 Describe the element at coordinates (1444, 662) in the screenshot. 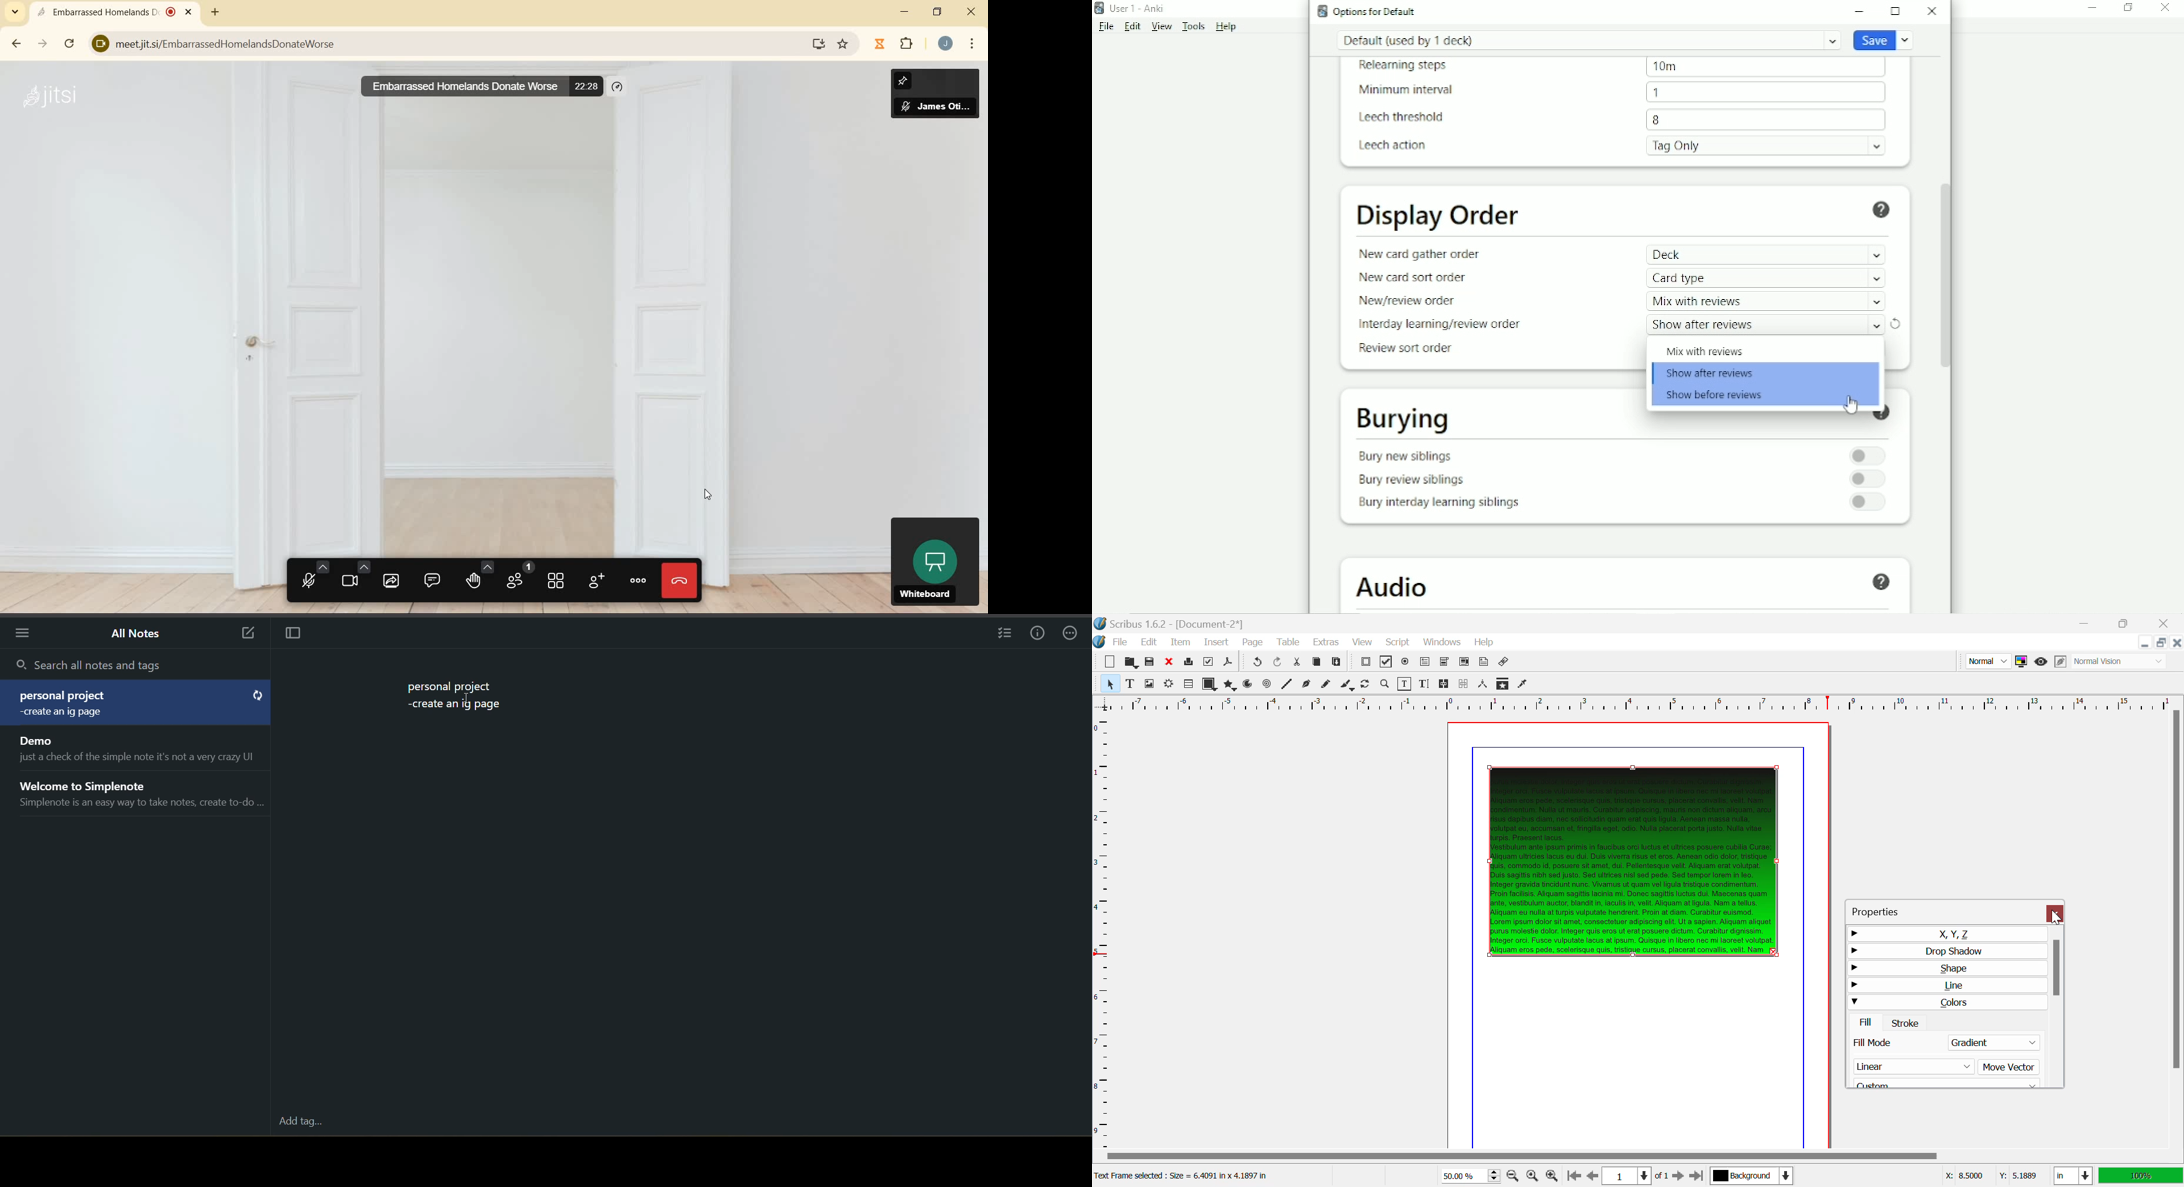

I see `Pdf Combo Box` at that location.